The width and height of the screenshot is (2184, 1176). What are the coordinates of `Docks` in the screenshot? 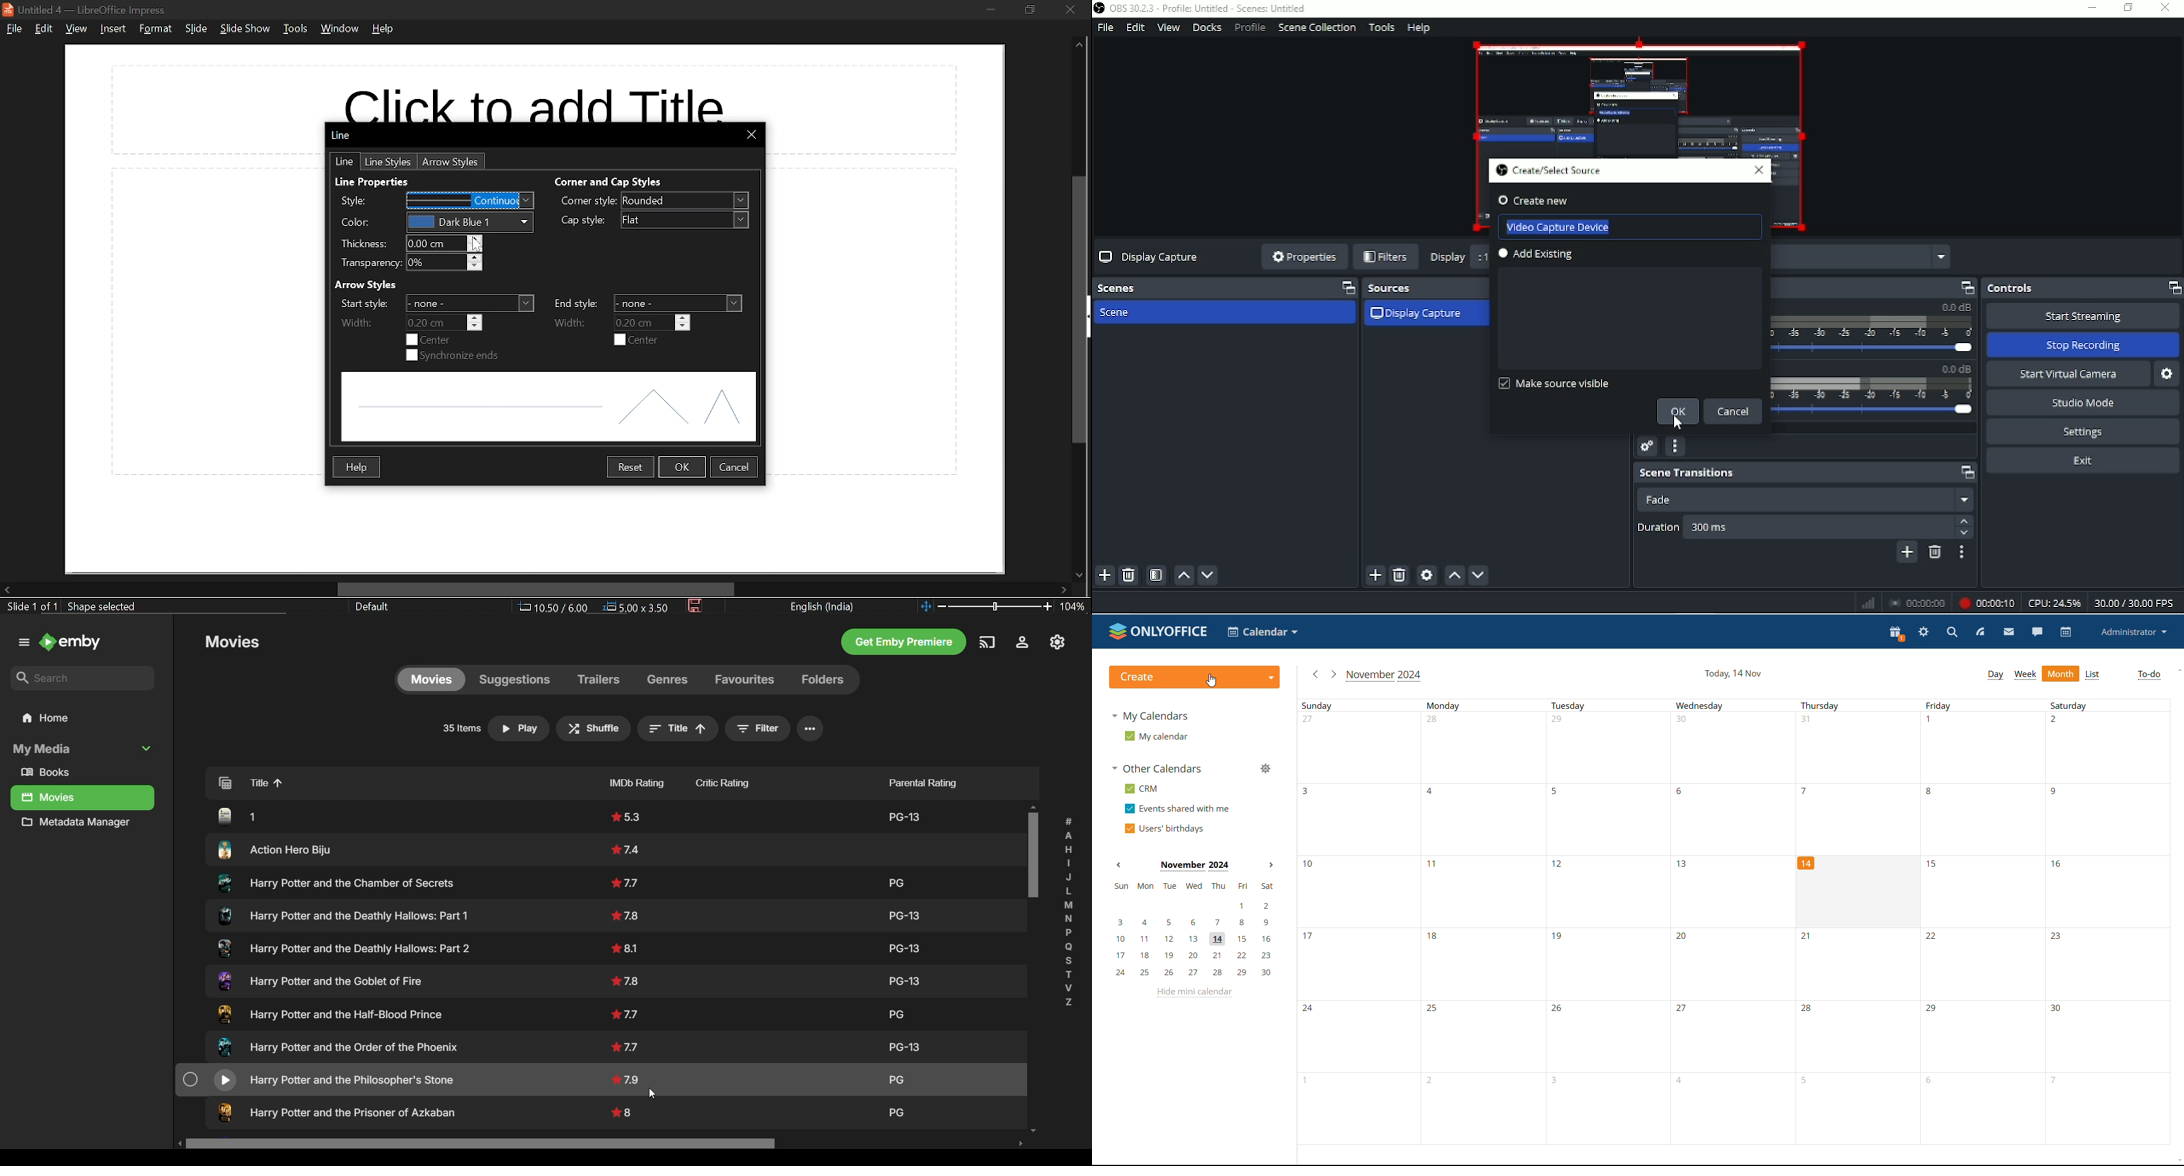 It's located at (1208, 28).